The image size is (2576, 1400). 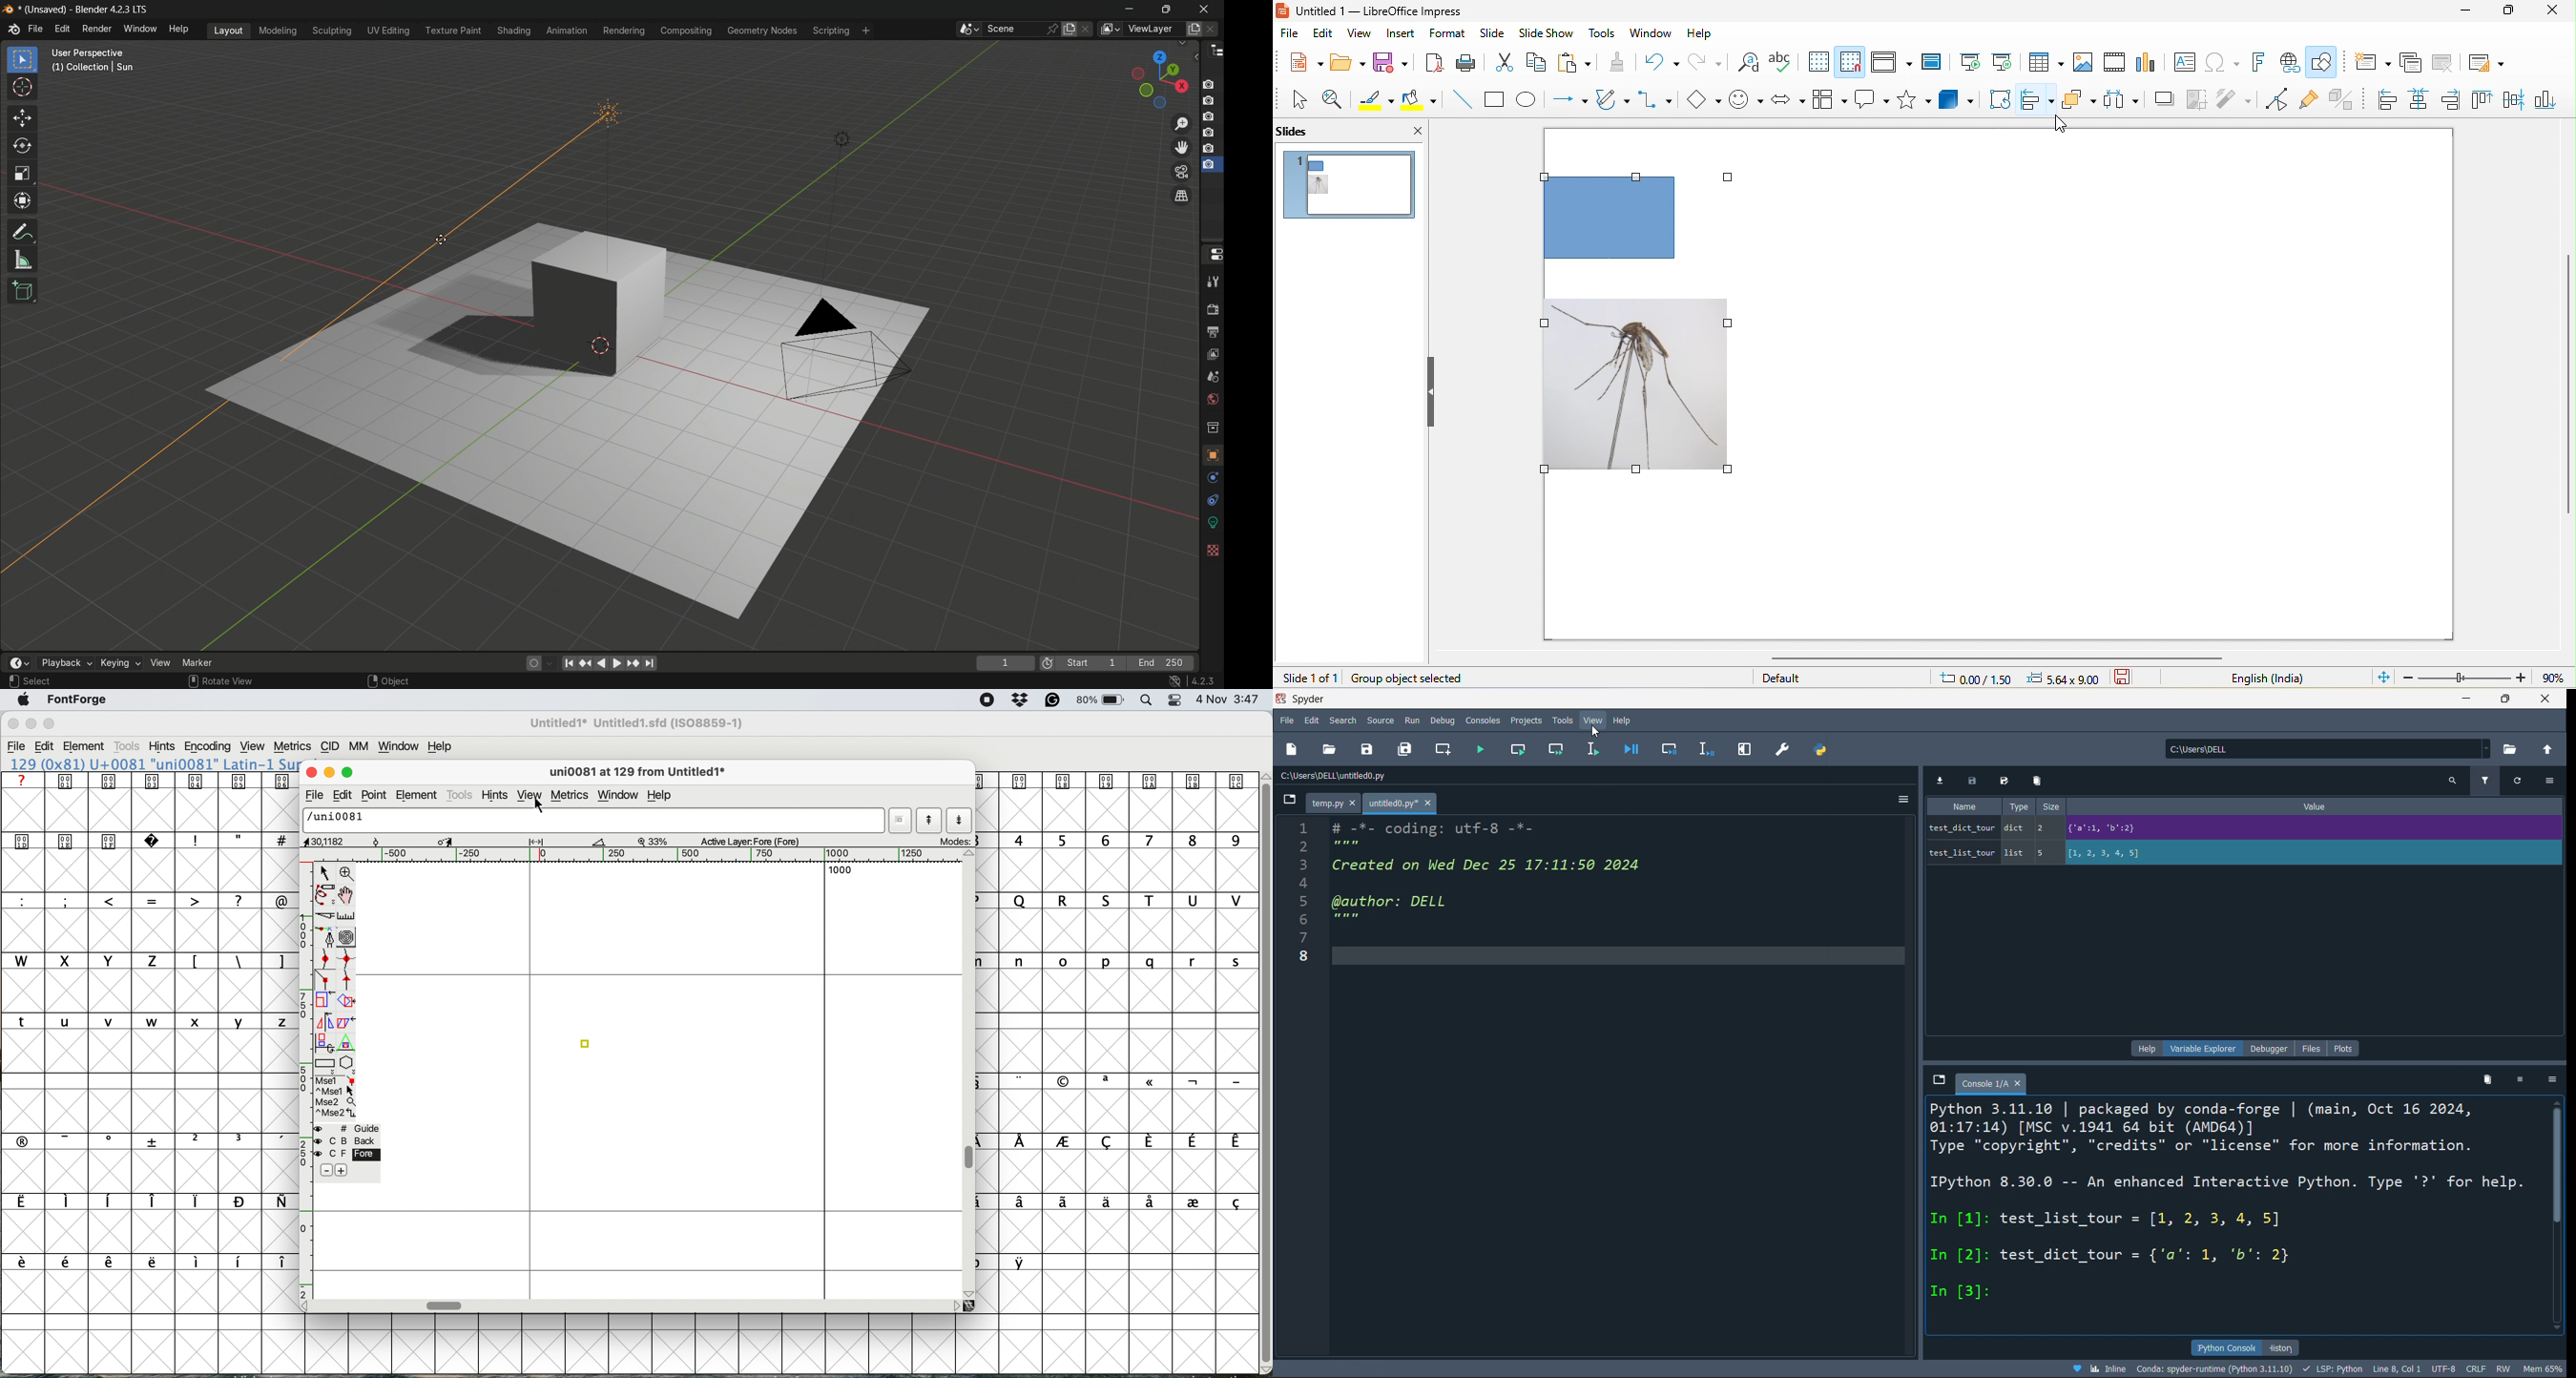 I want to click on file, so click(x=315, y=794).